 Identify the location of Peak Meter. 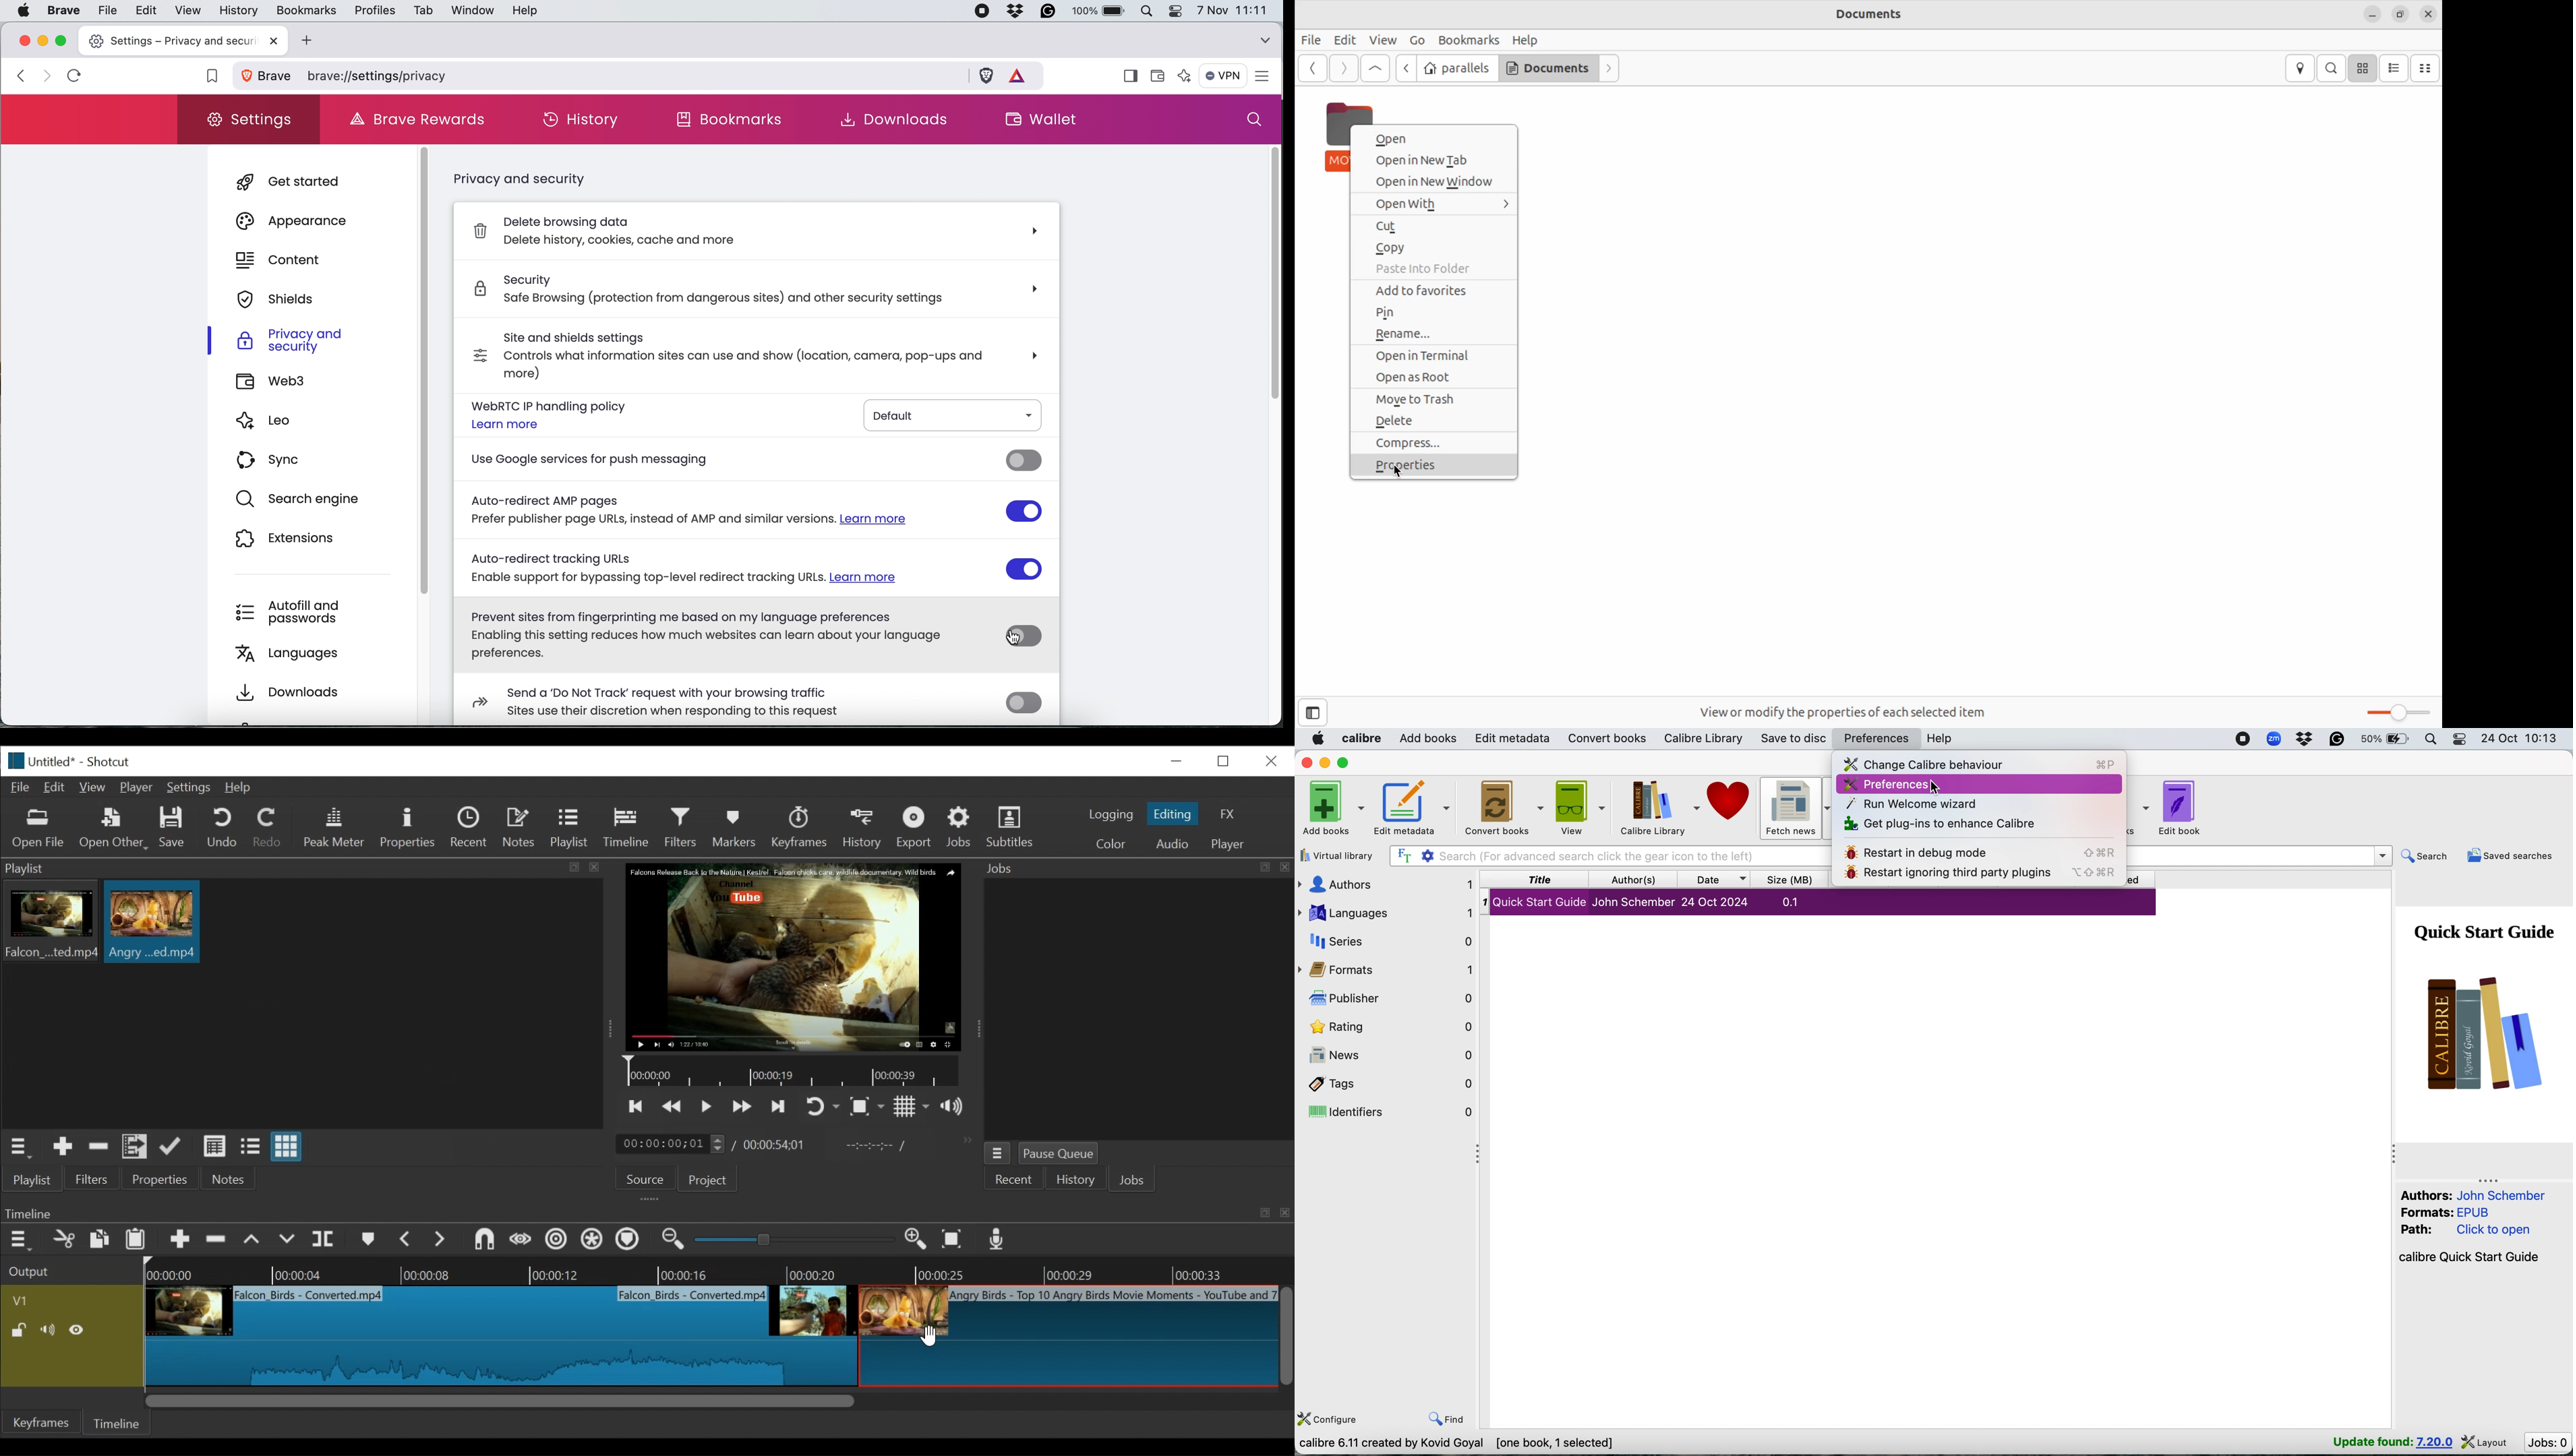
(336, 828).